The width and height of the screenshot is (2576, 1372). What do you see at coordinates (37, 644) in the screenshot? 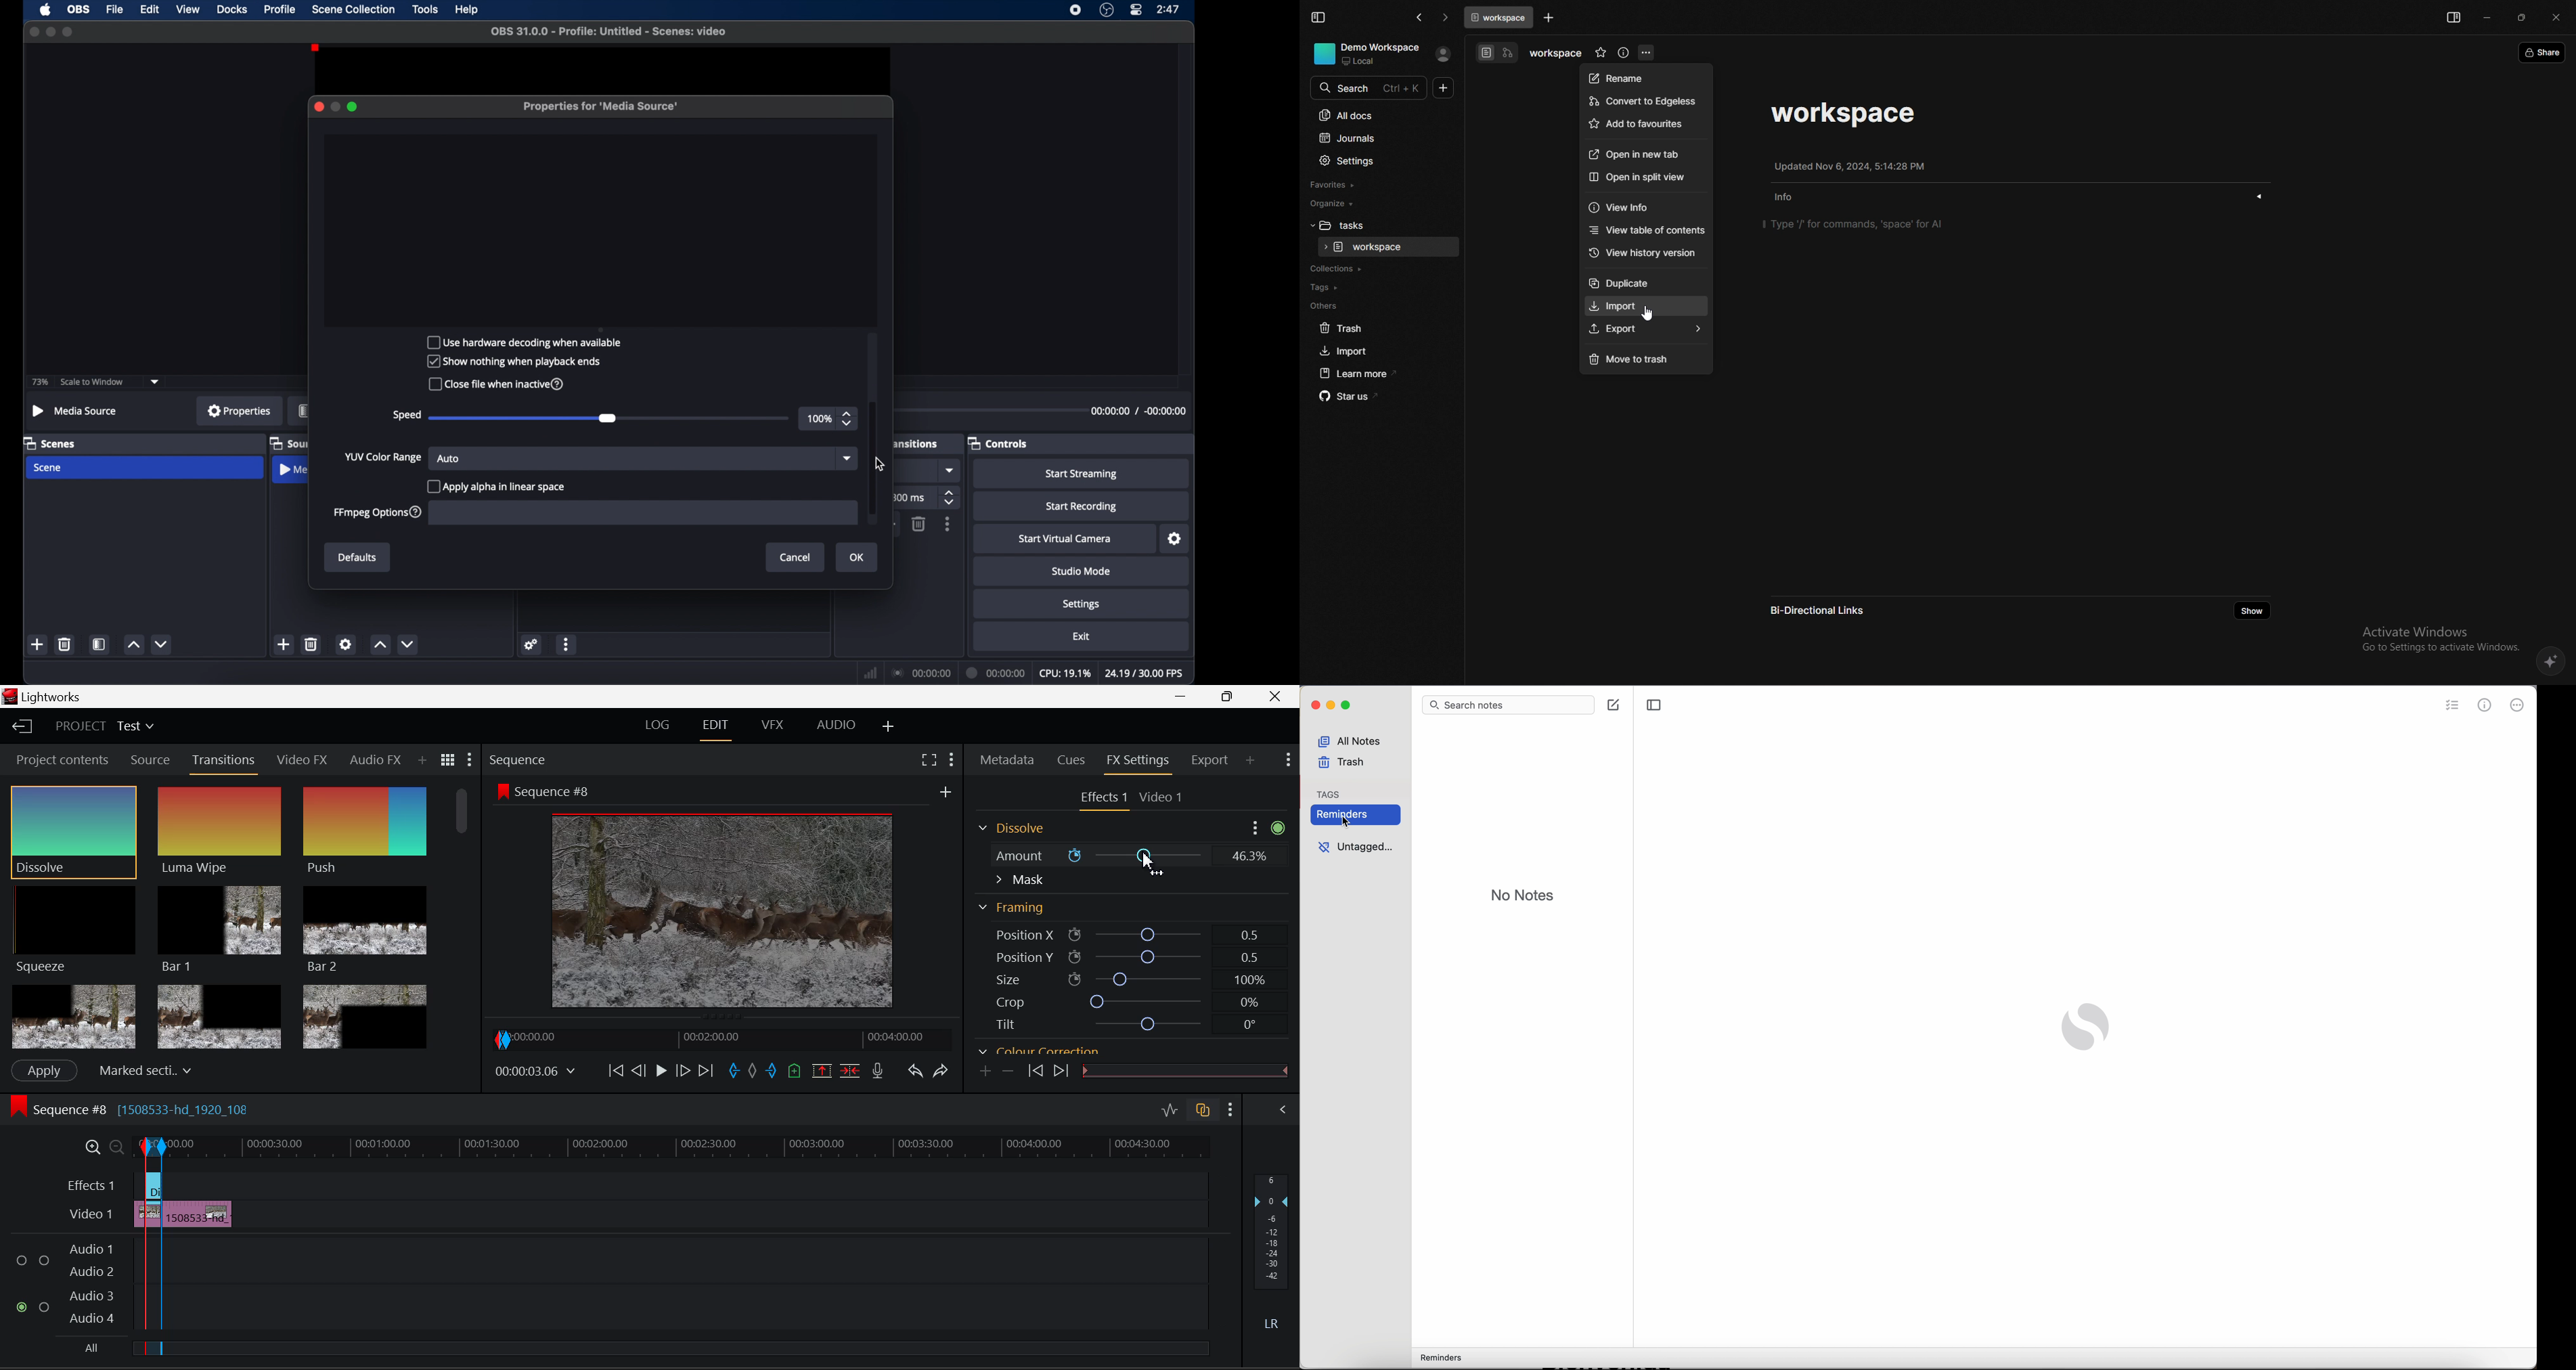
I see `add` at bounding box center [37, 644].